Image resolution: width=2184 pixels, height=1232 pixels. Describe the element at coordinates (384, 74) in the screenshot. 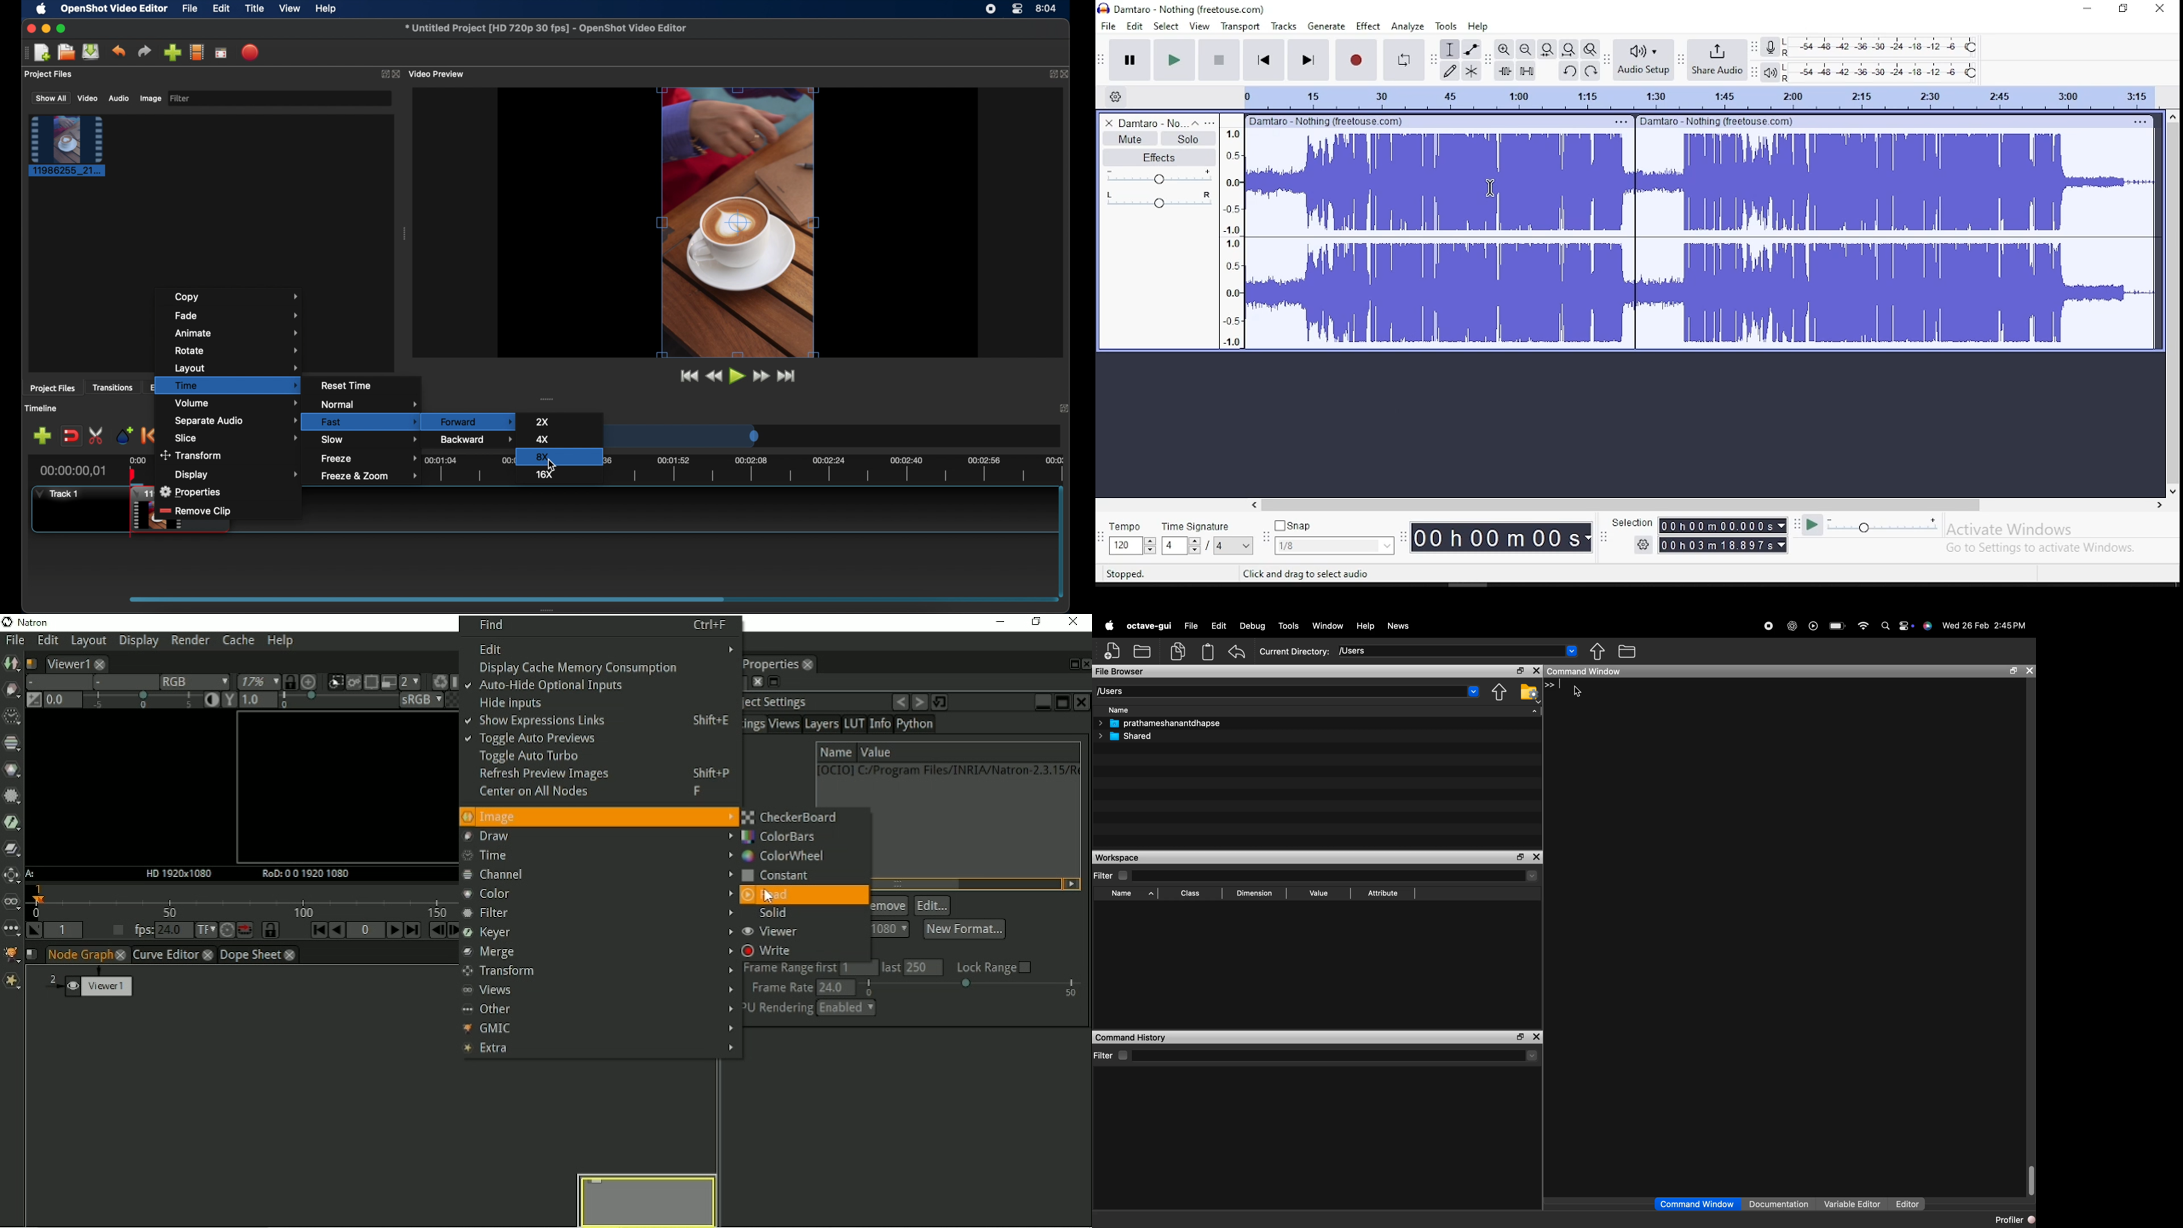

I see `expand` at that location.